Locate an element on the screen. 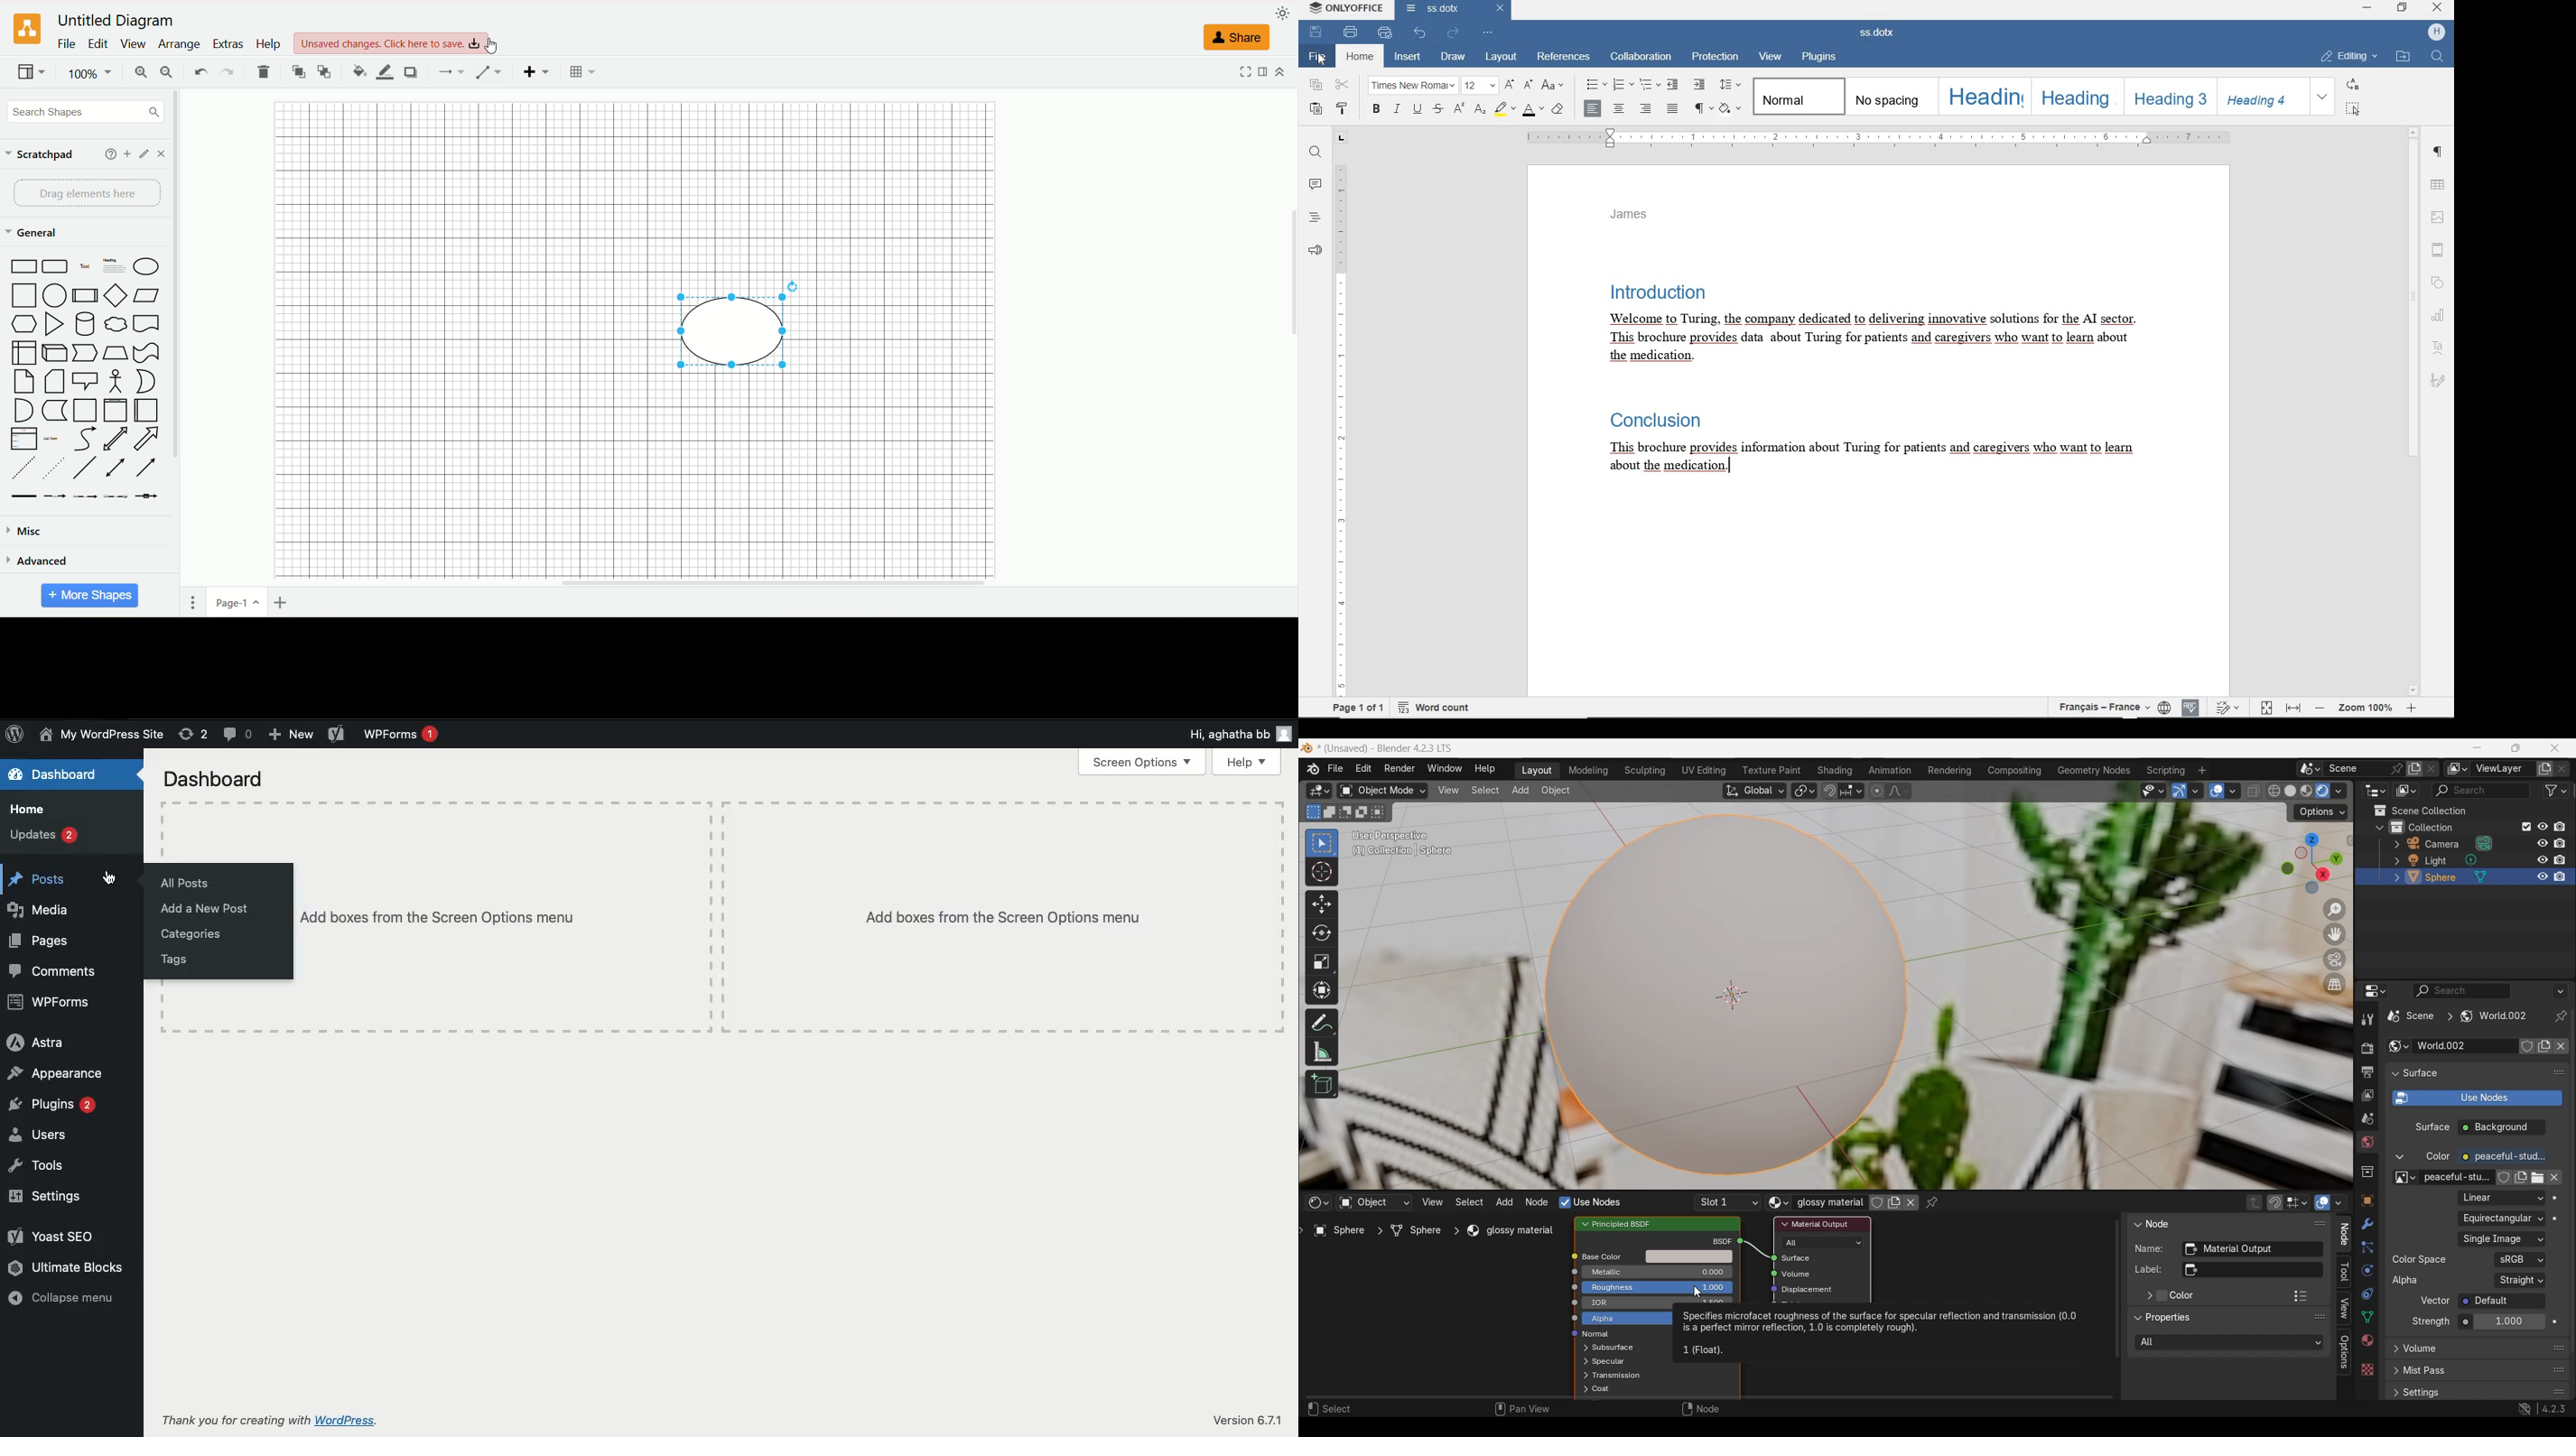  diamond is located at coordinates (116, 295).